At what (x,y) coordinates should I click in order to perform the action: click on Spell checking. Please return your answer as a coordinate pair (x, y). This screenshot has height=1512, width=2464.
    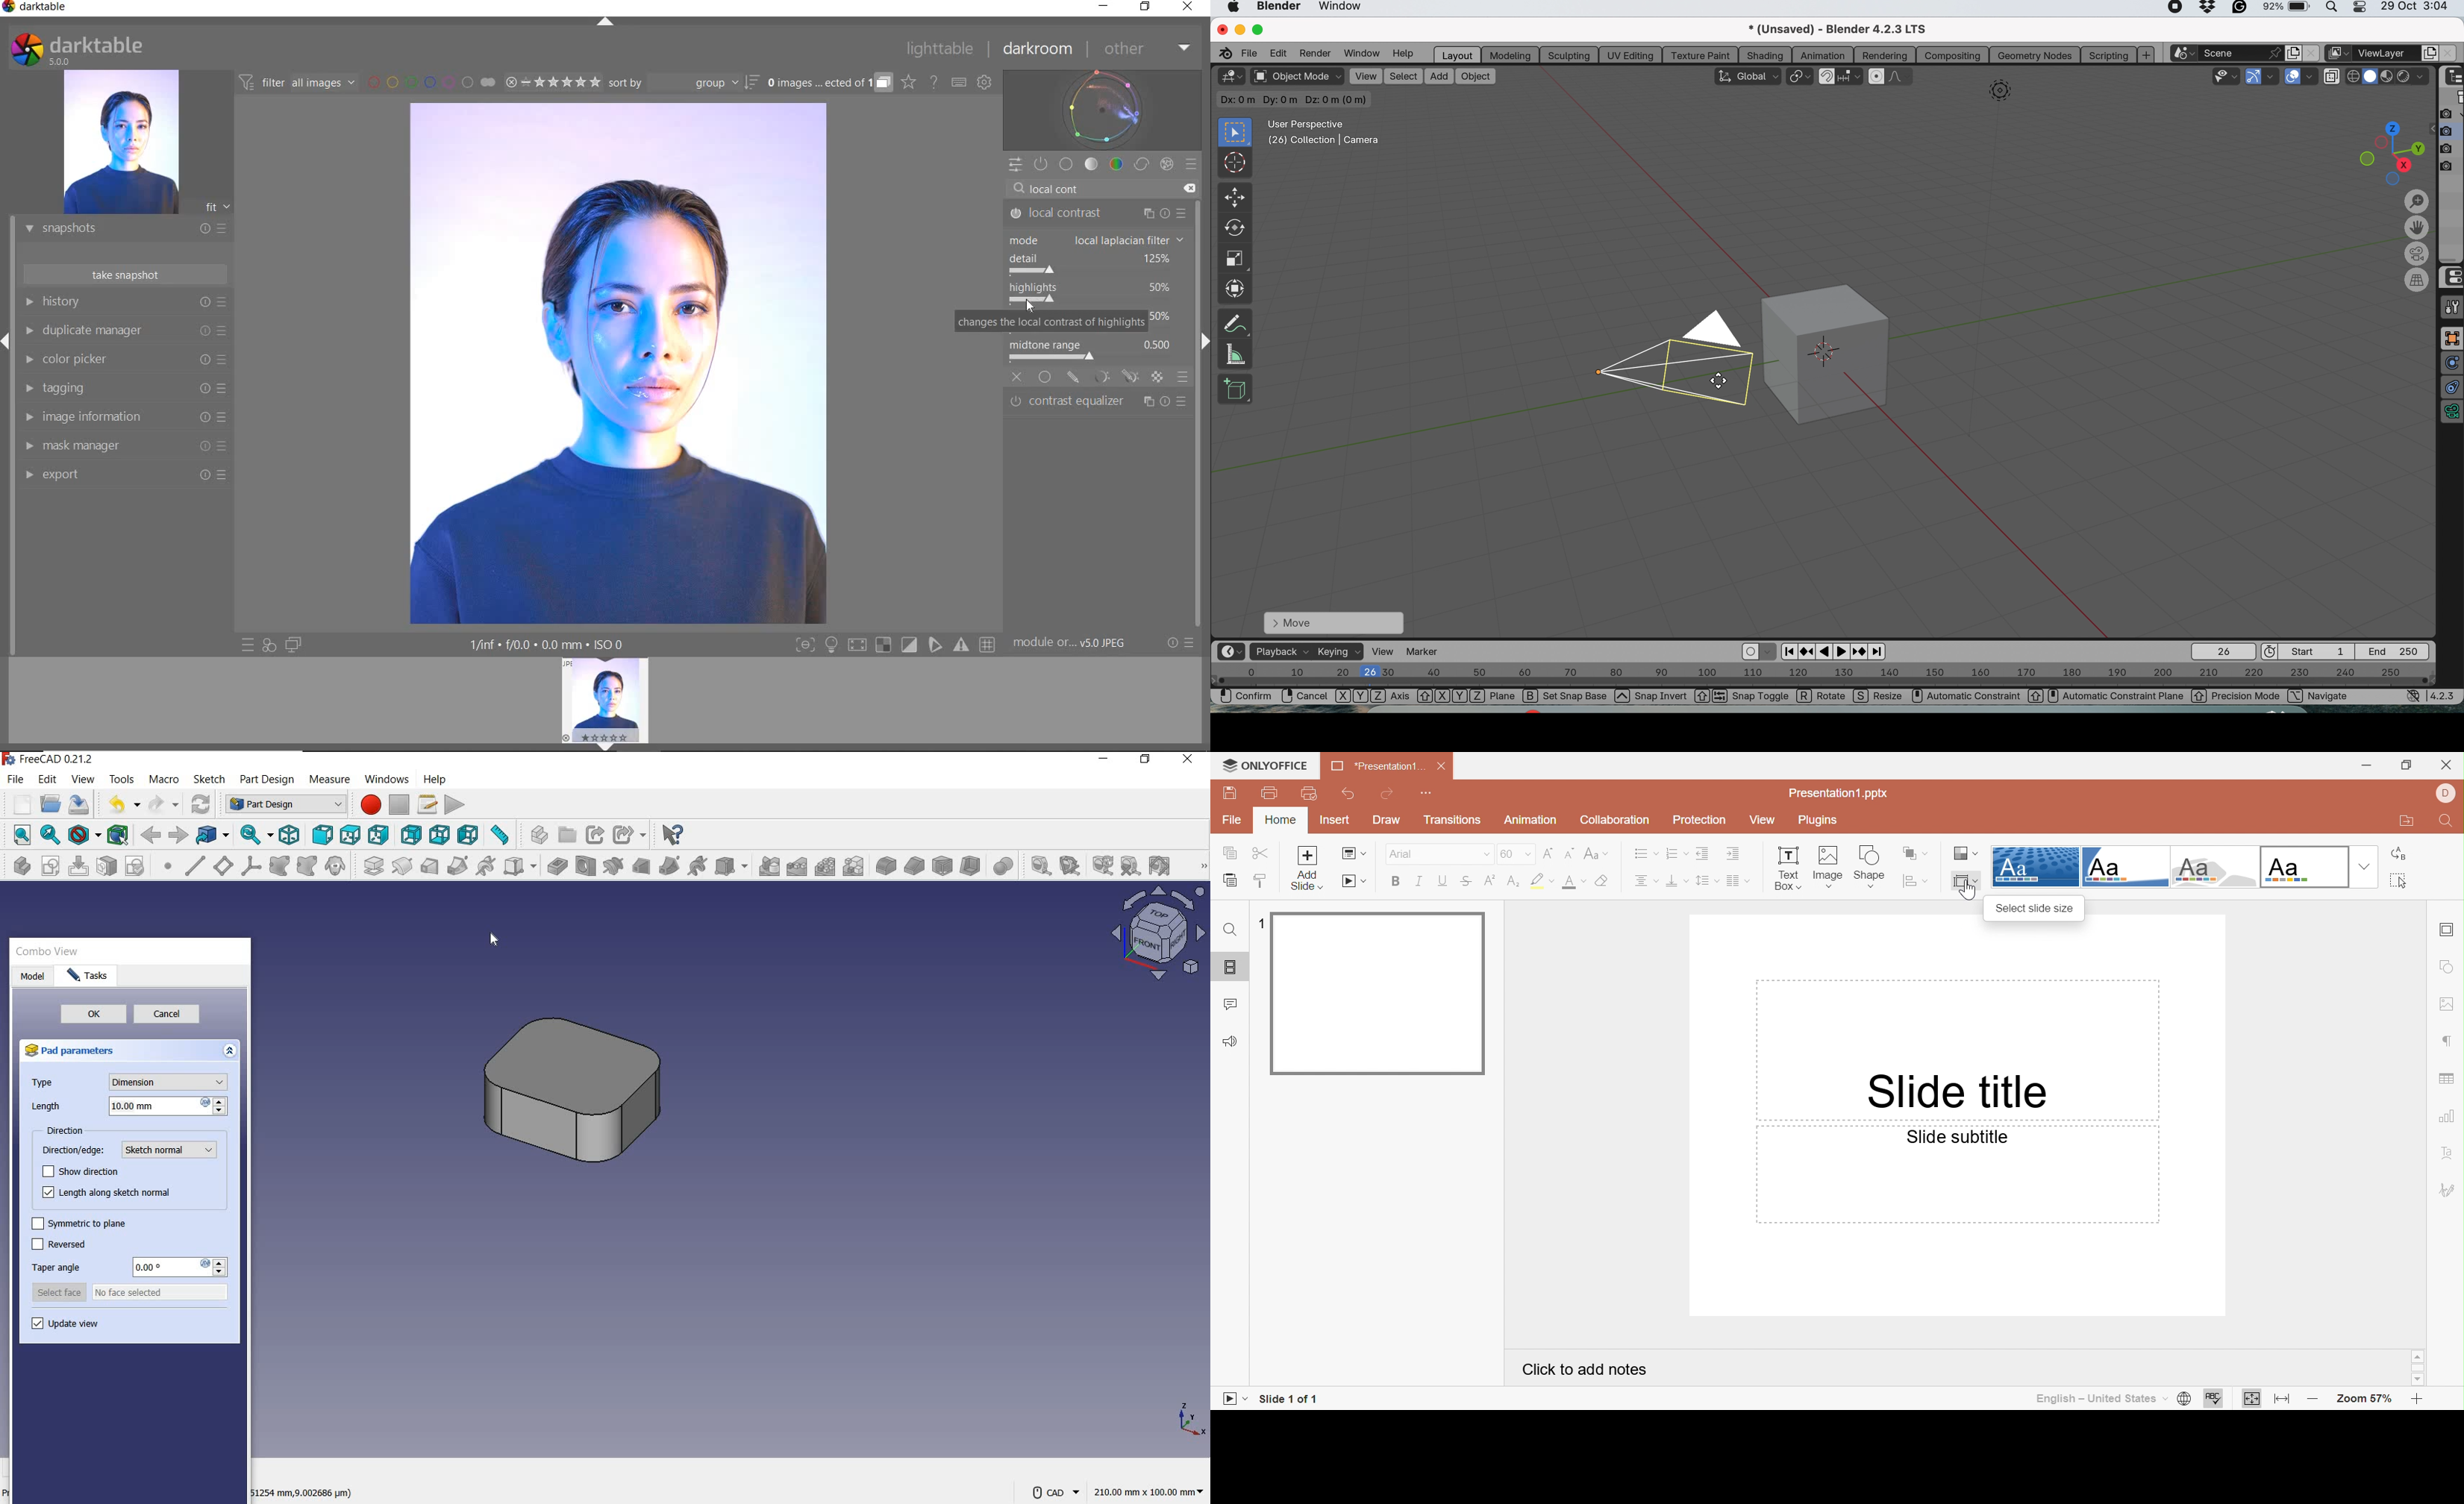
    Looking at the image, I should click on (2214, 1400).